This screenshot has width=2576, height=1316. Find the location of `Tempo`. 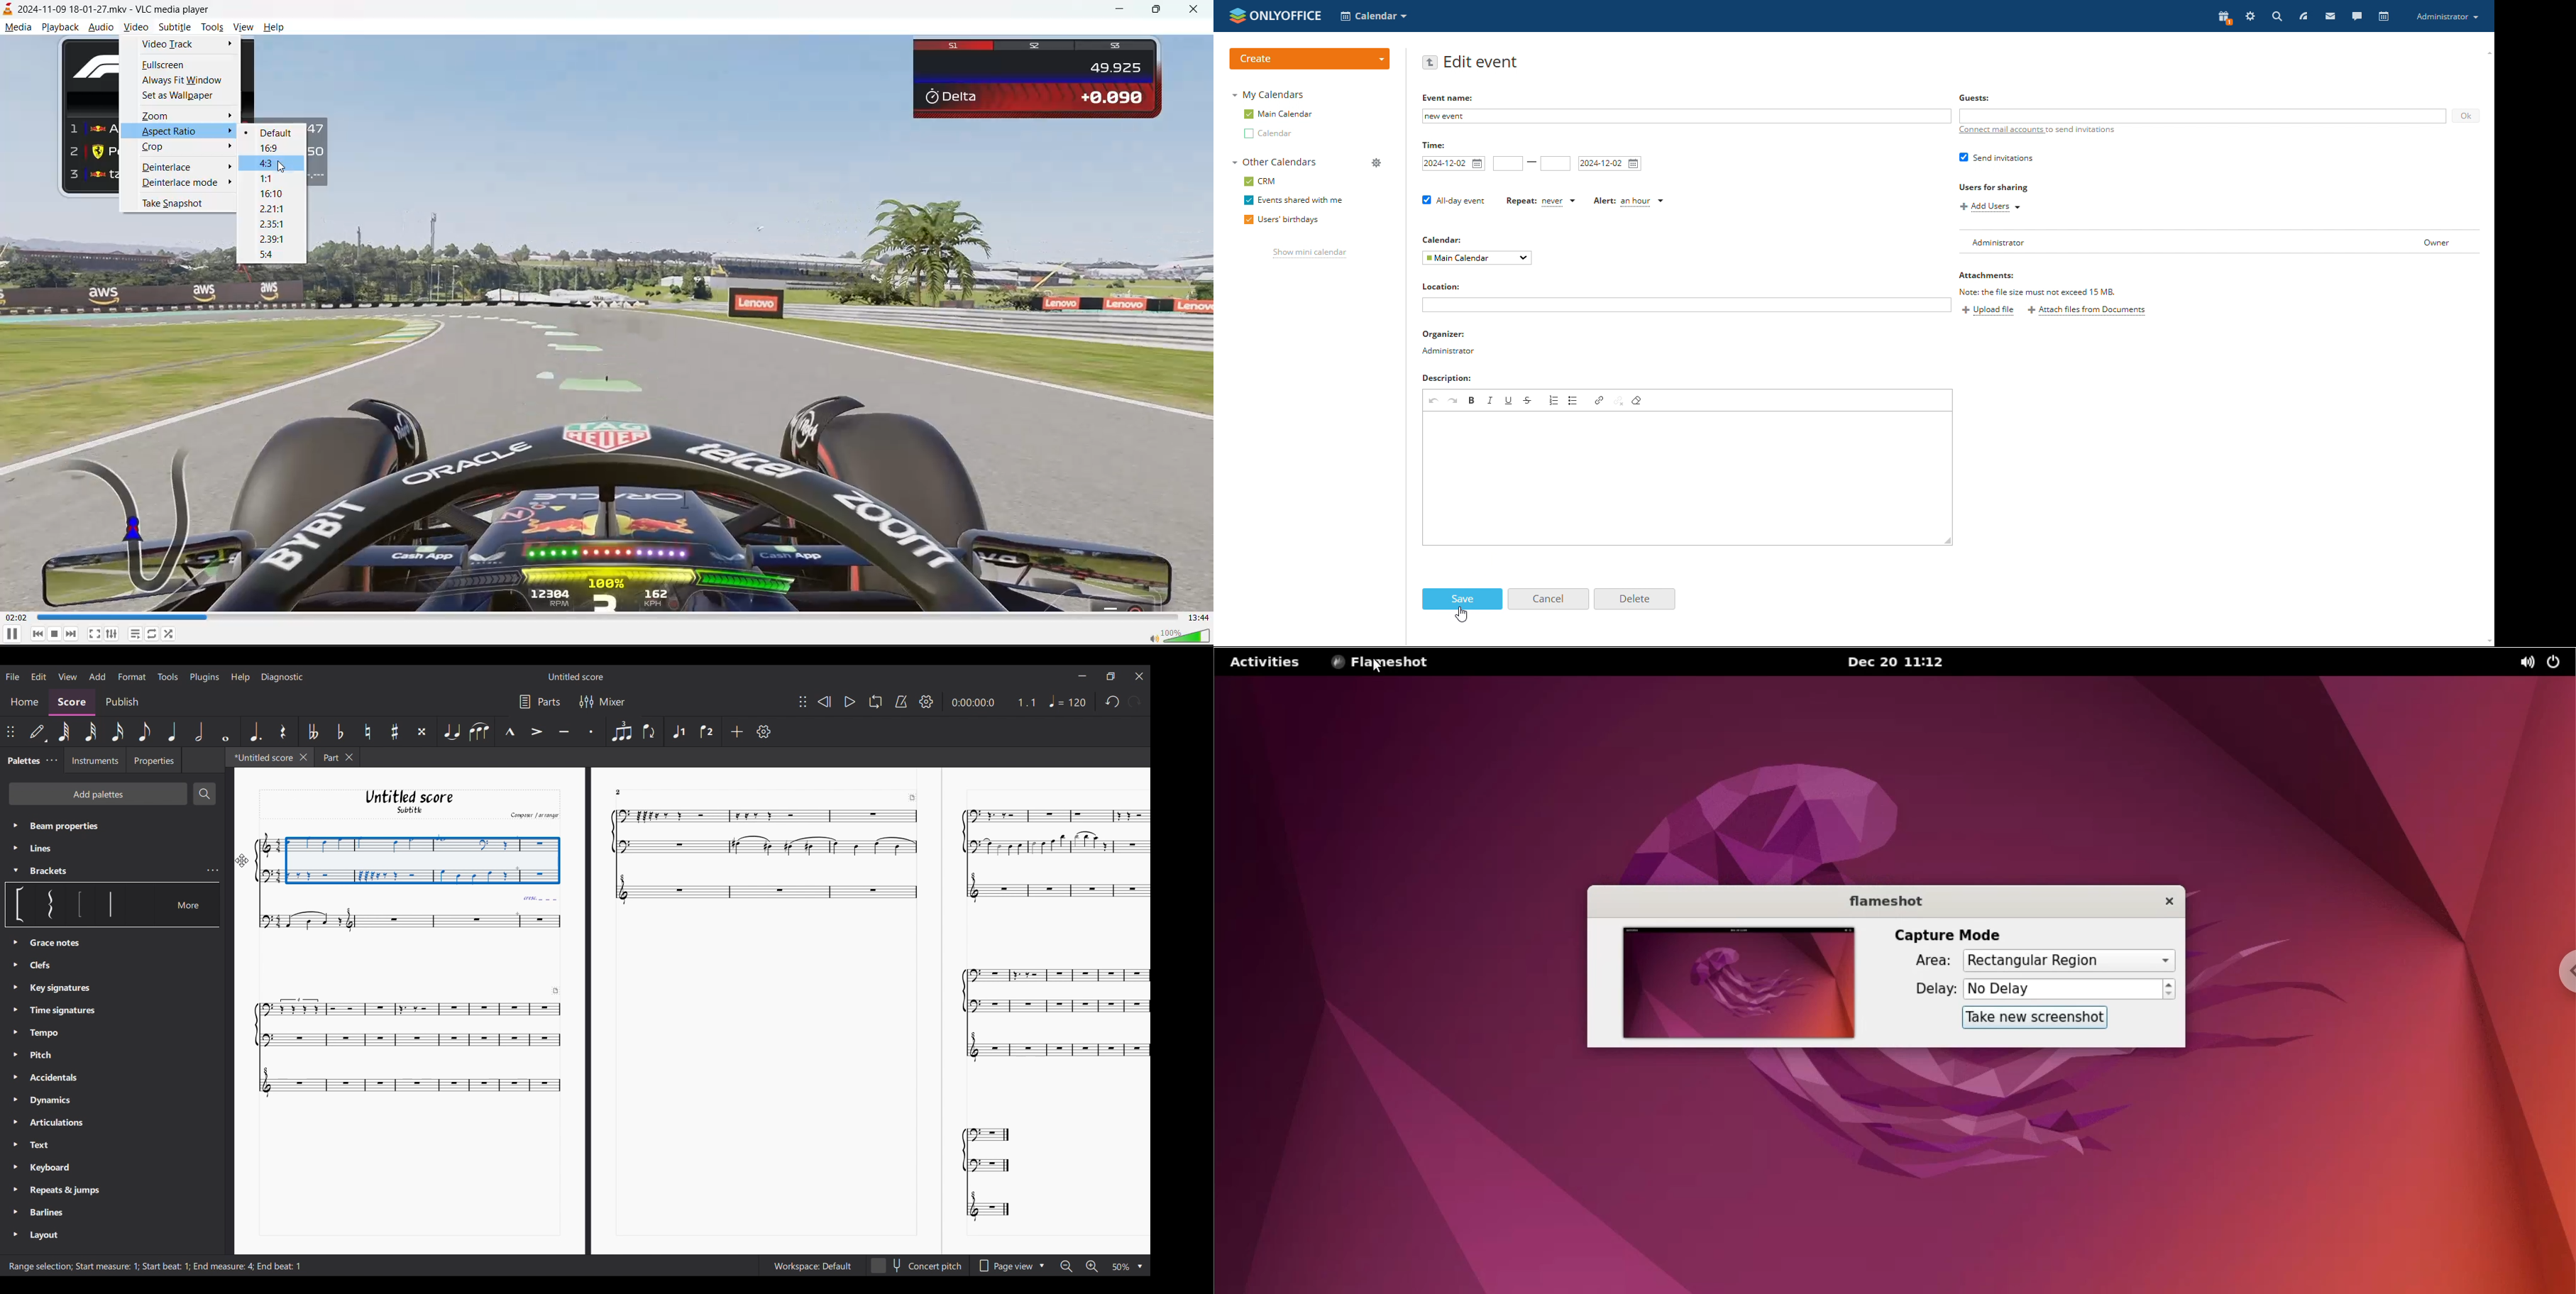

Tempo is located at coordinates (49, 1033).